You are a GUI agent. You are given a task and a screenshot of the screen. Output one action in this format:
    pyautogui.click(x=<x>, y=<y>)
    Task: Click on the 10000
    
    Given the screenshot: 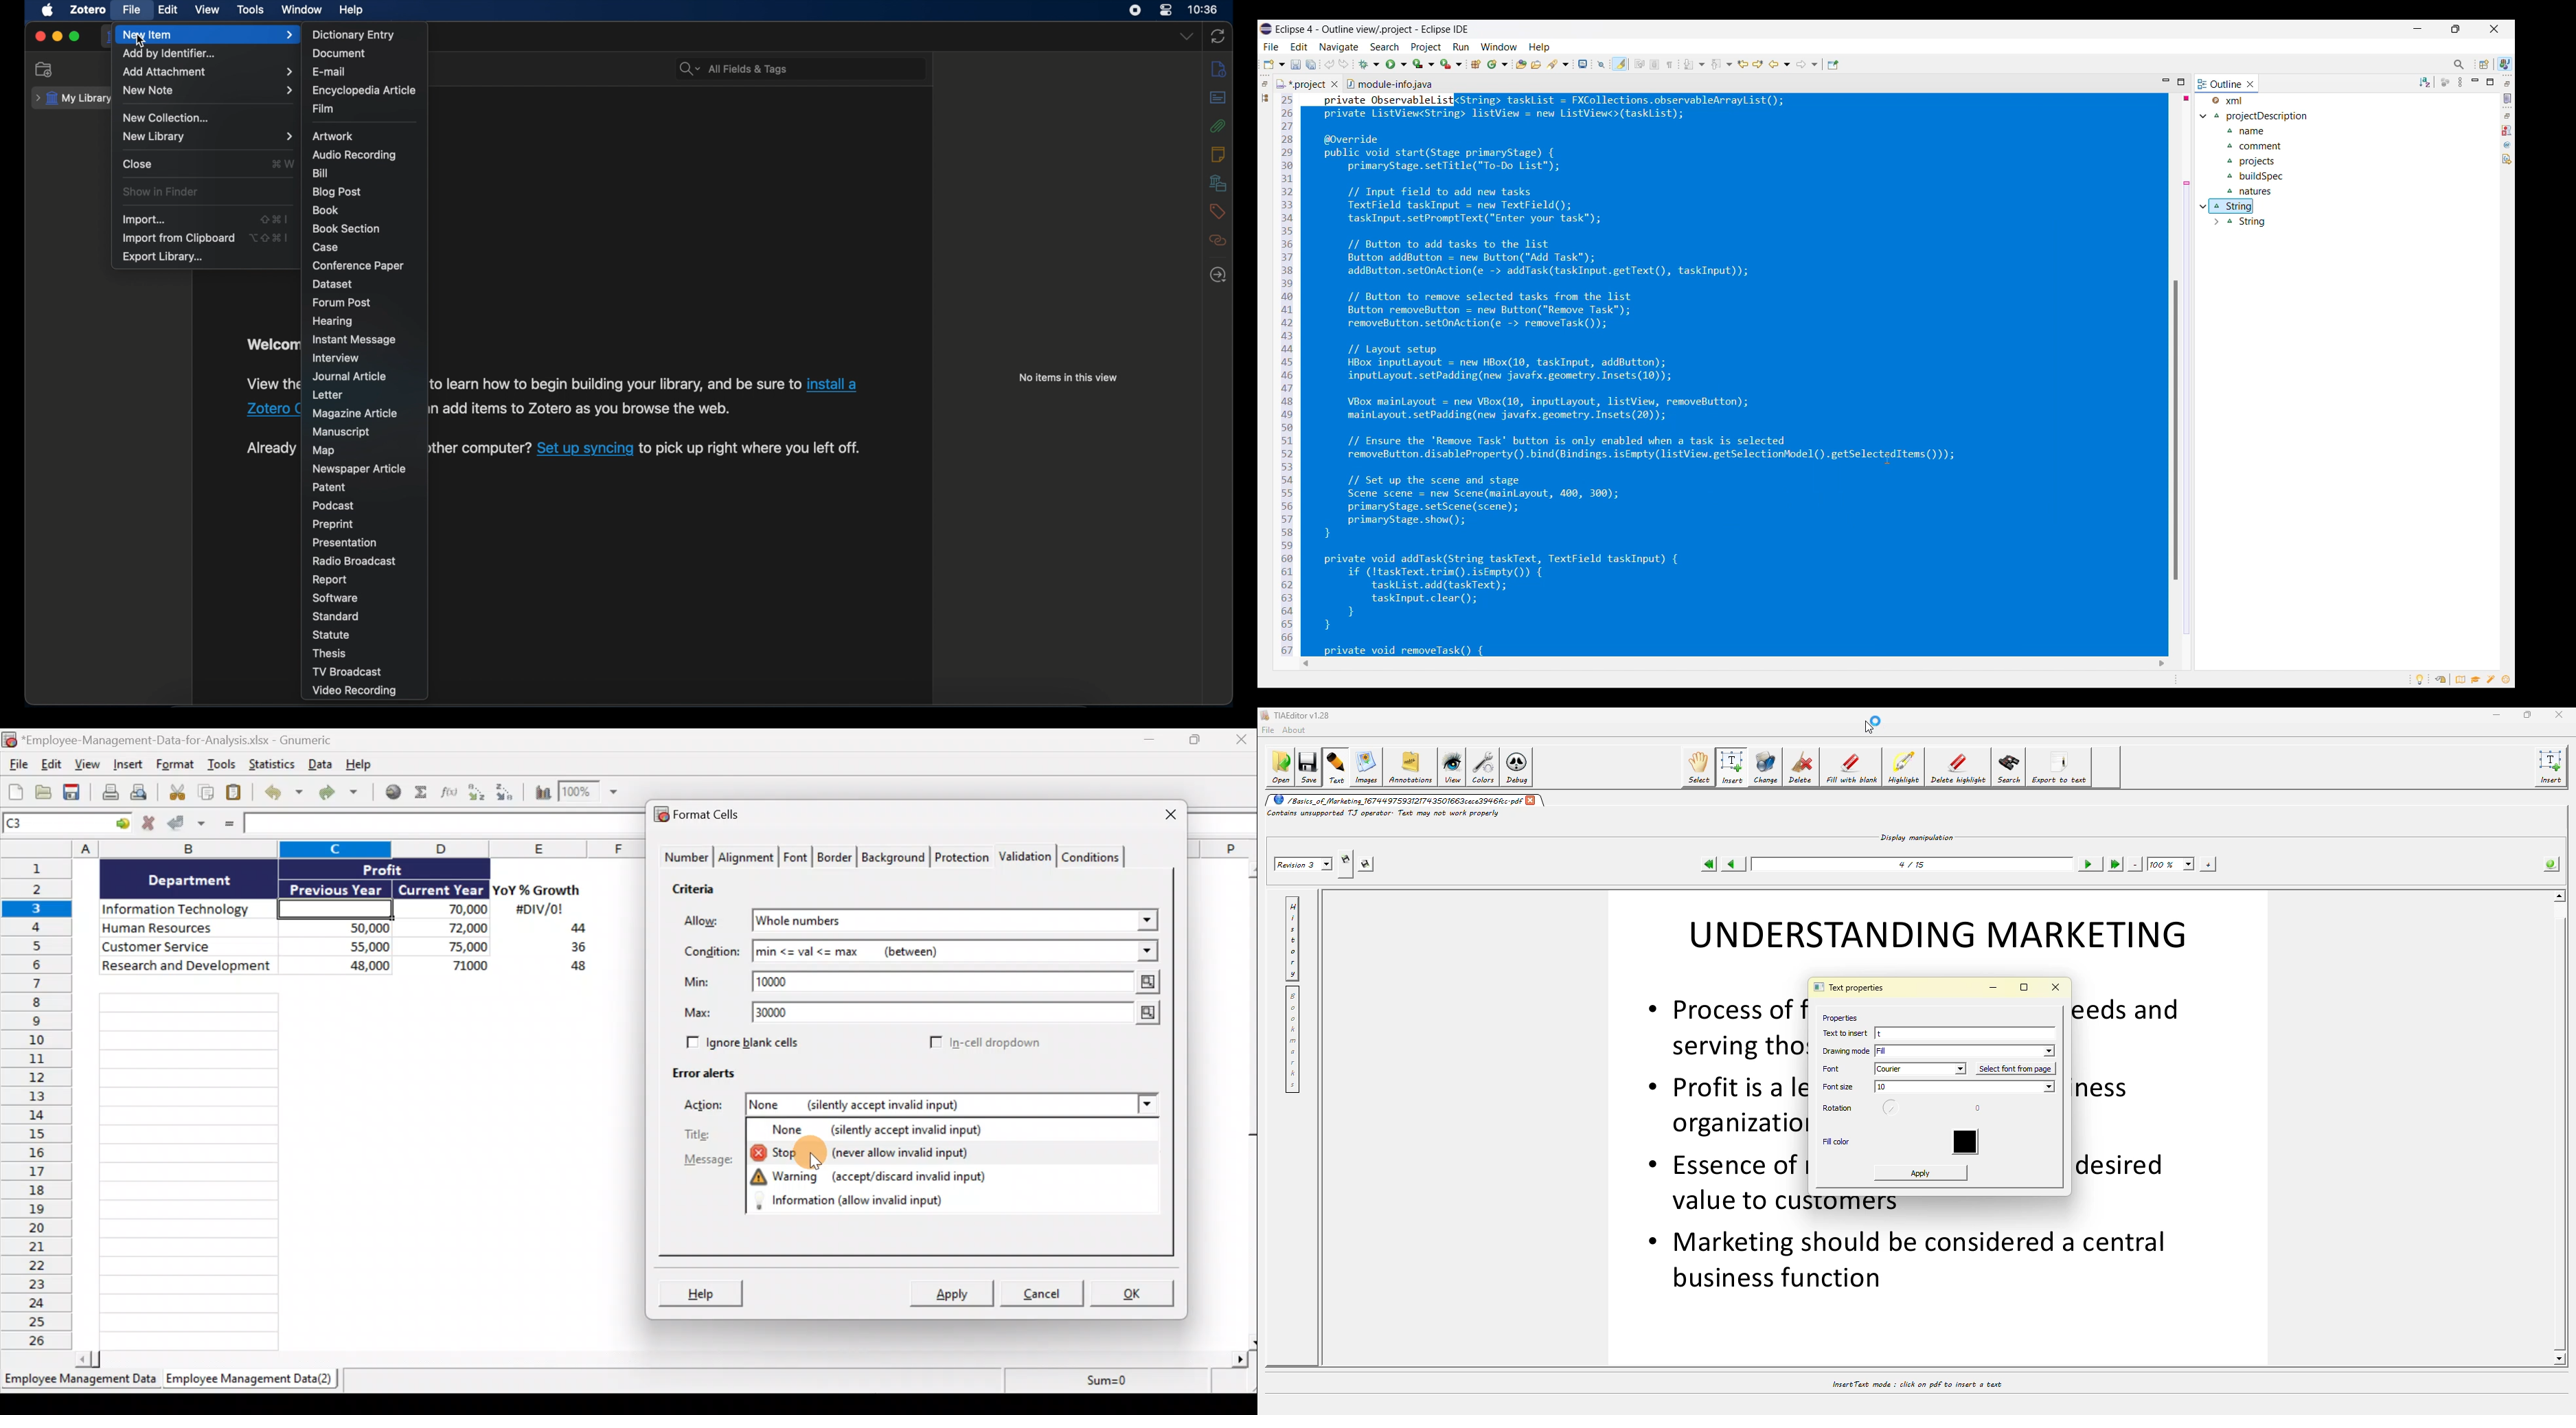 What is the action you would take?
    pyautogui.click(x=781, y=981)
    